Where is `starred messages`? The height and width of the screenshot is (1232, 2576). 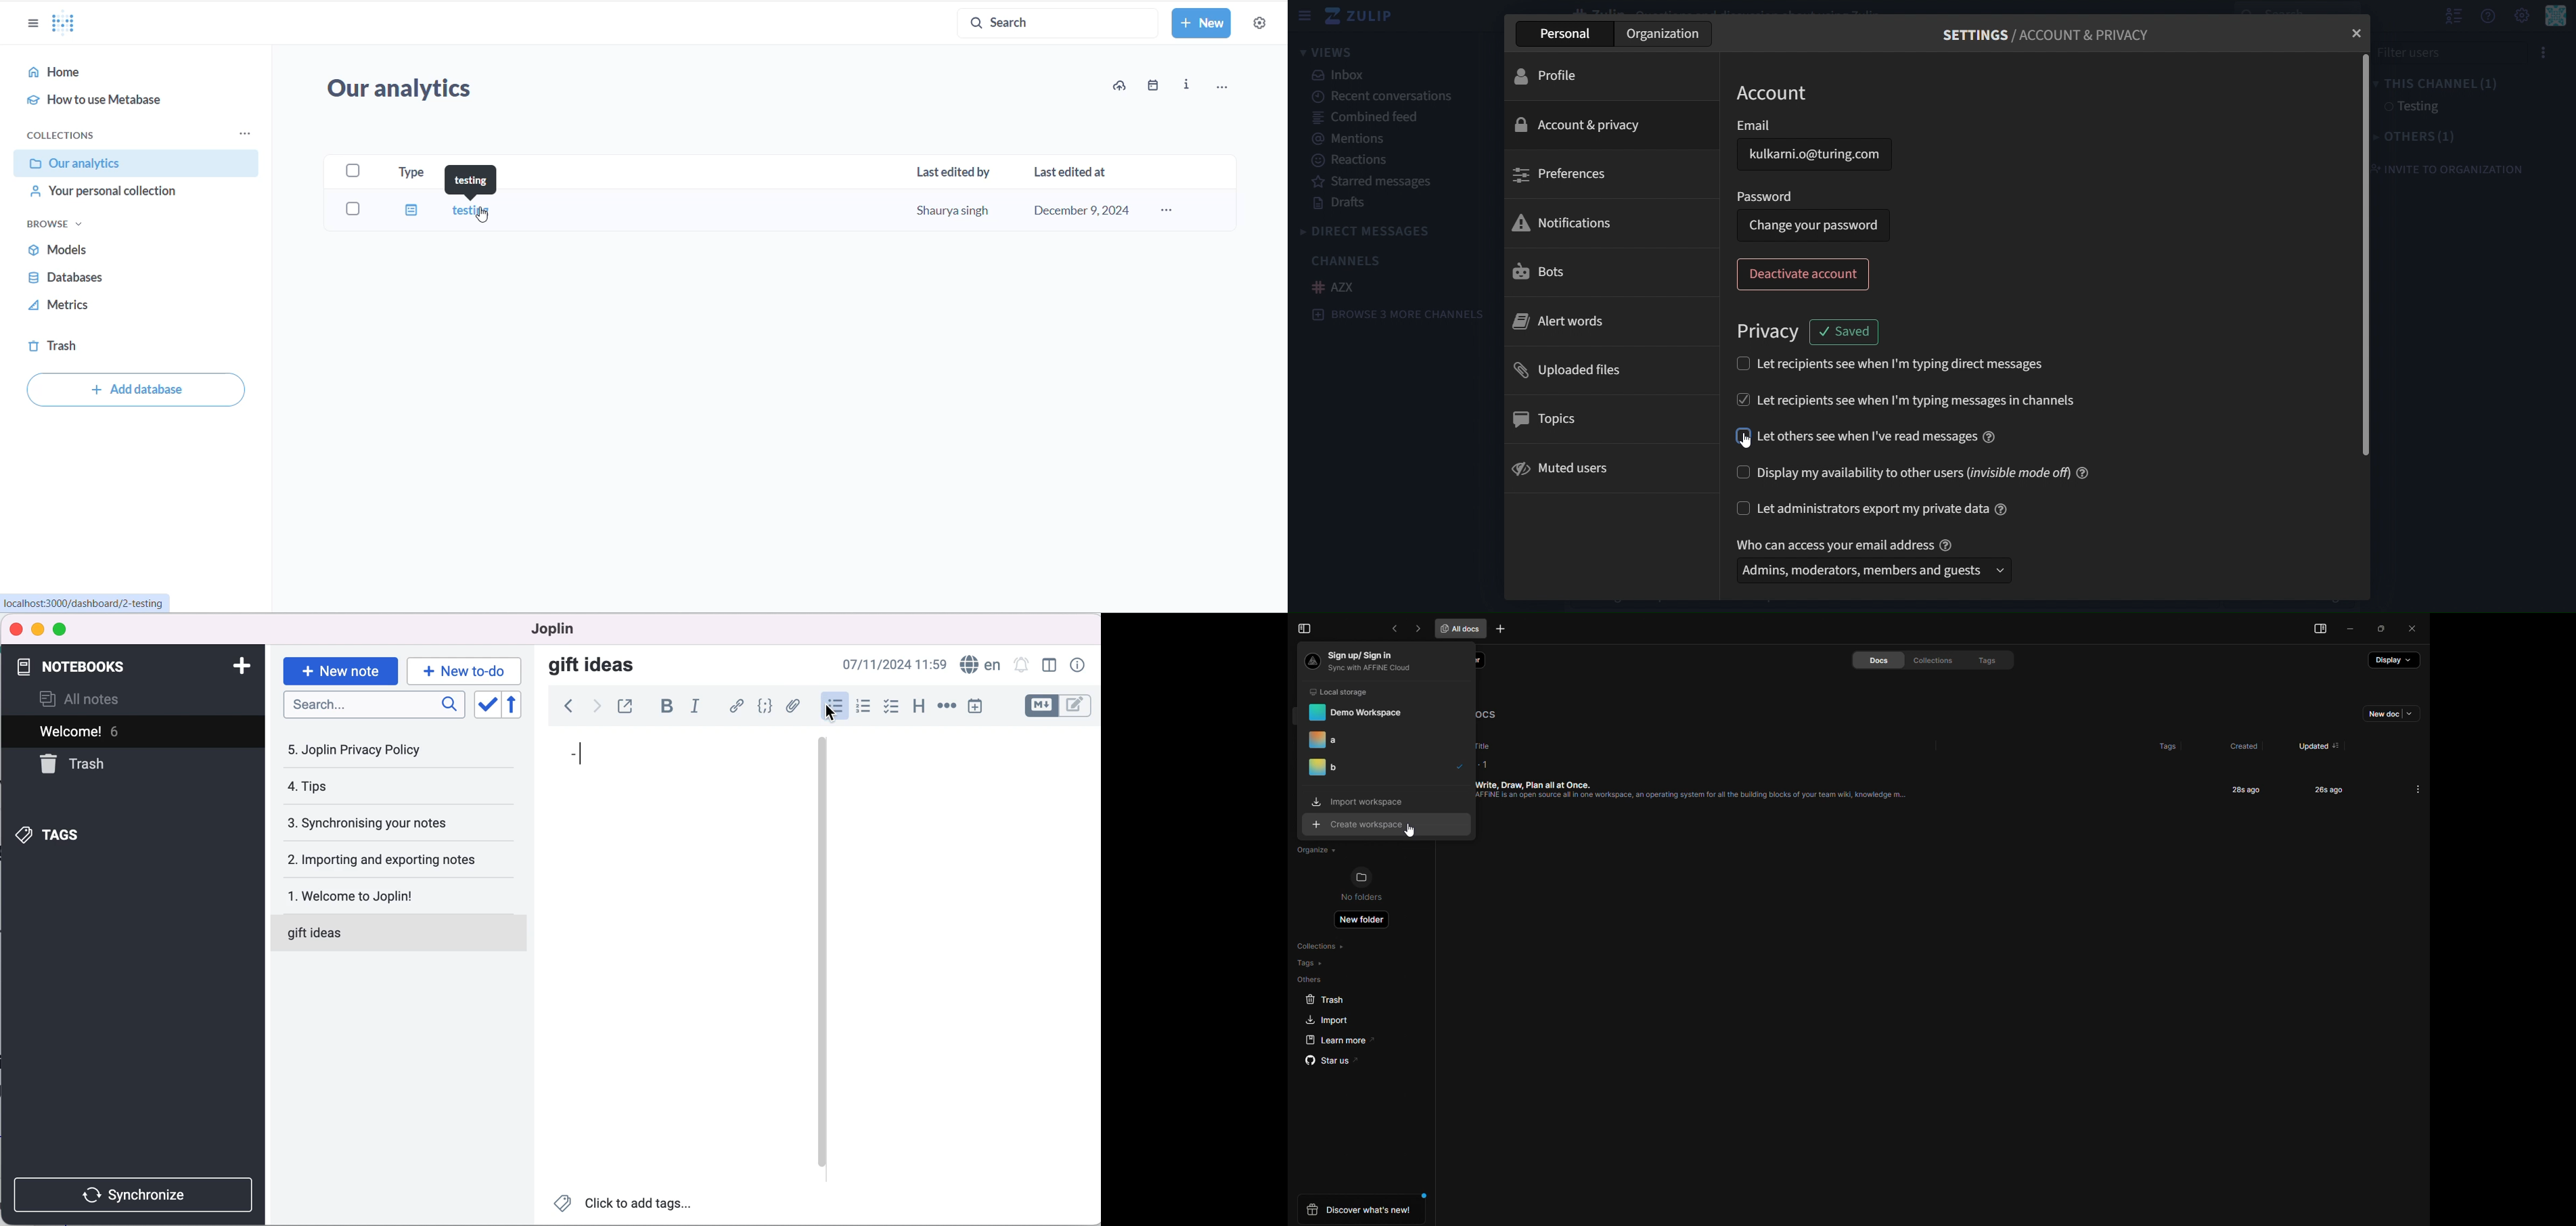 starred messages is located at coordinates (1374, 181).